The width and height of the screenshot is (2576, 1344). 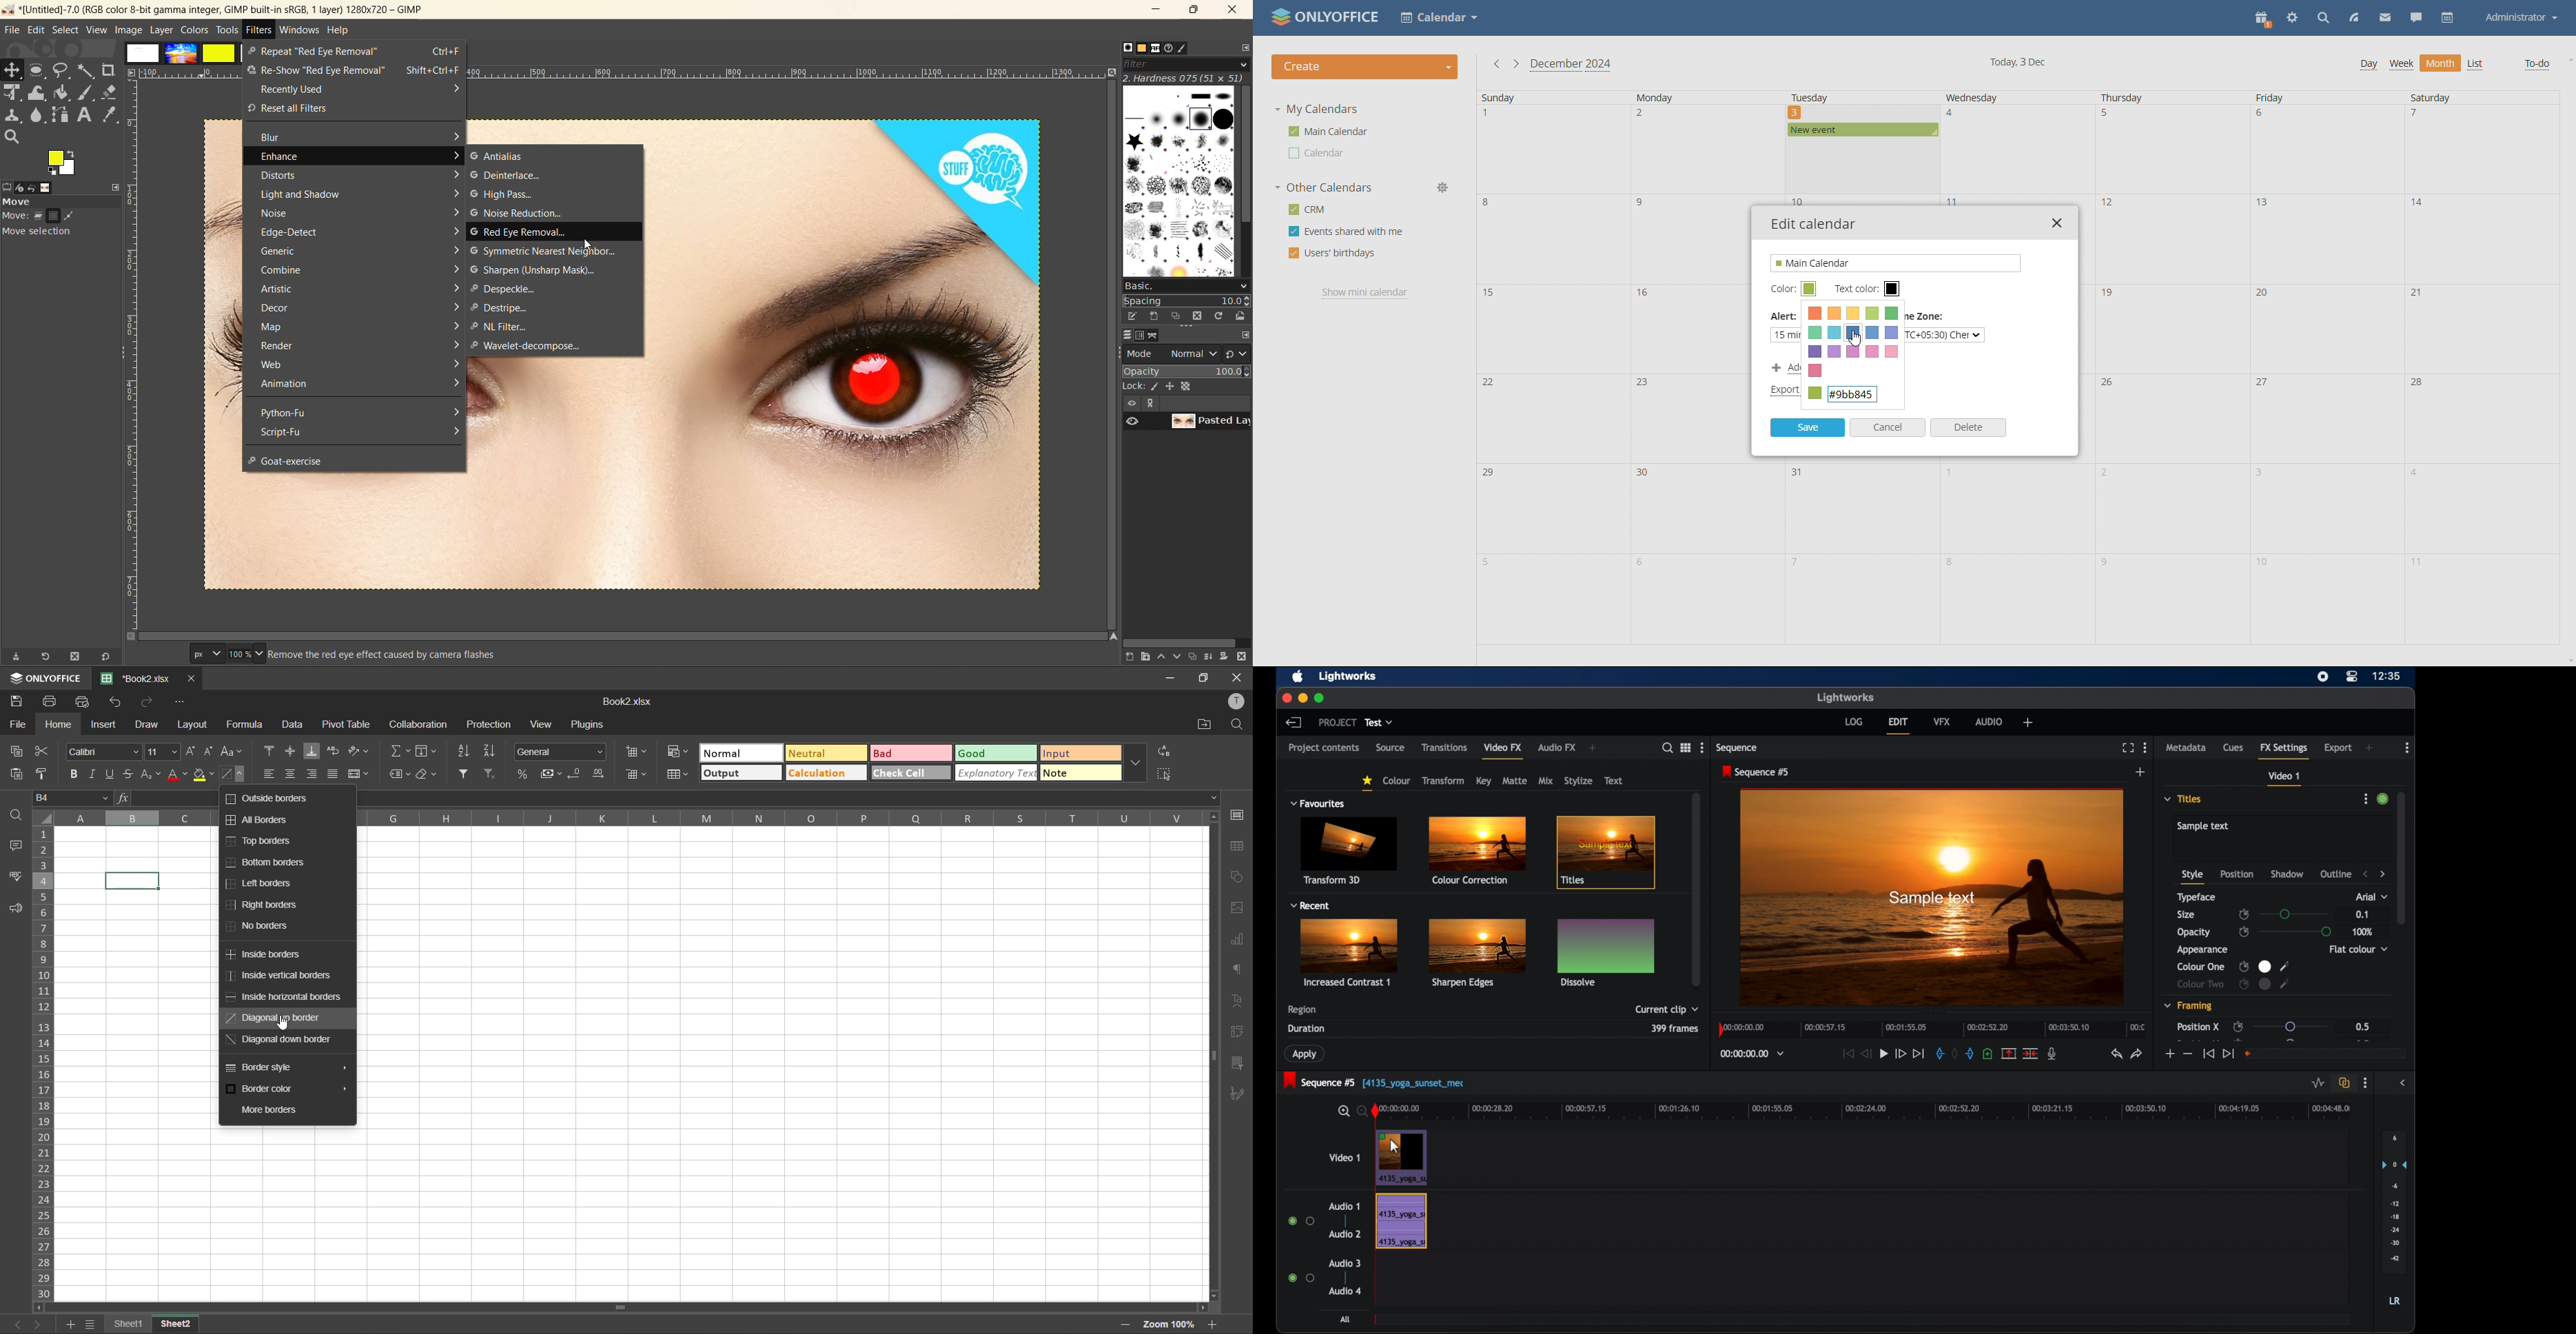 What do you see at coordinates (294, 461) in the screenshot?
I see `goat exercise` at bounding box center [294, 461].